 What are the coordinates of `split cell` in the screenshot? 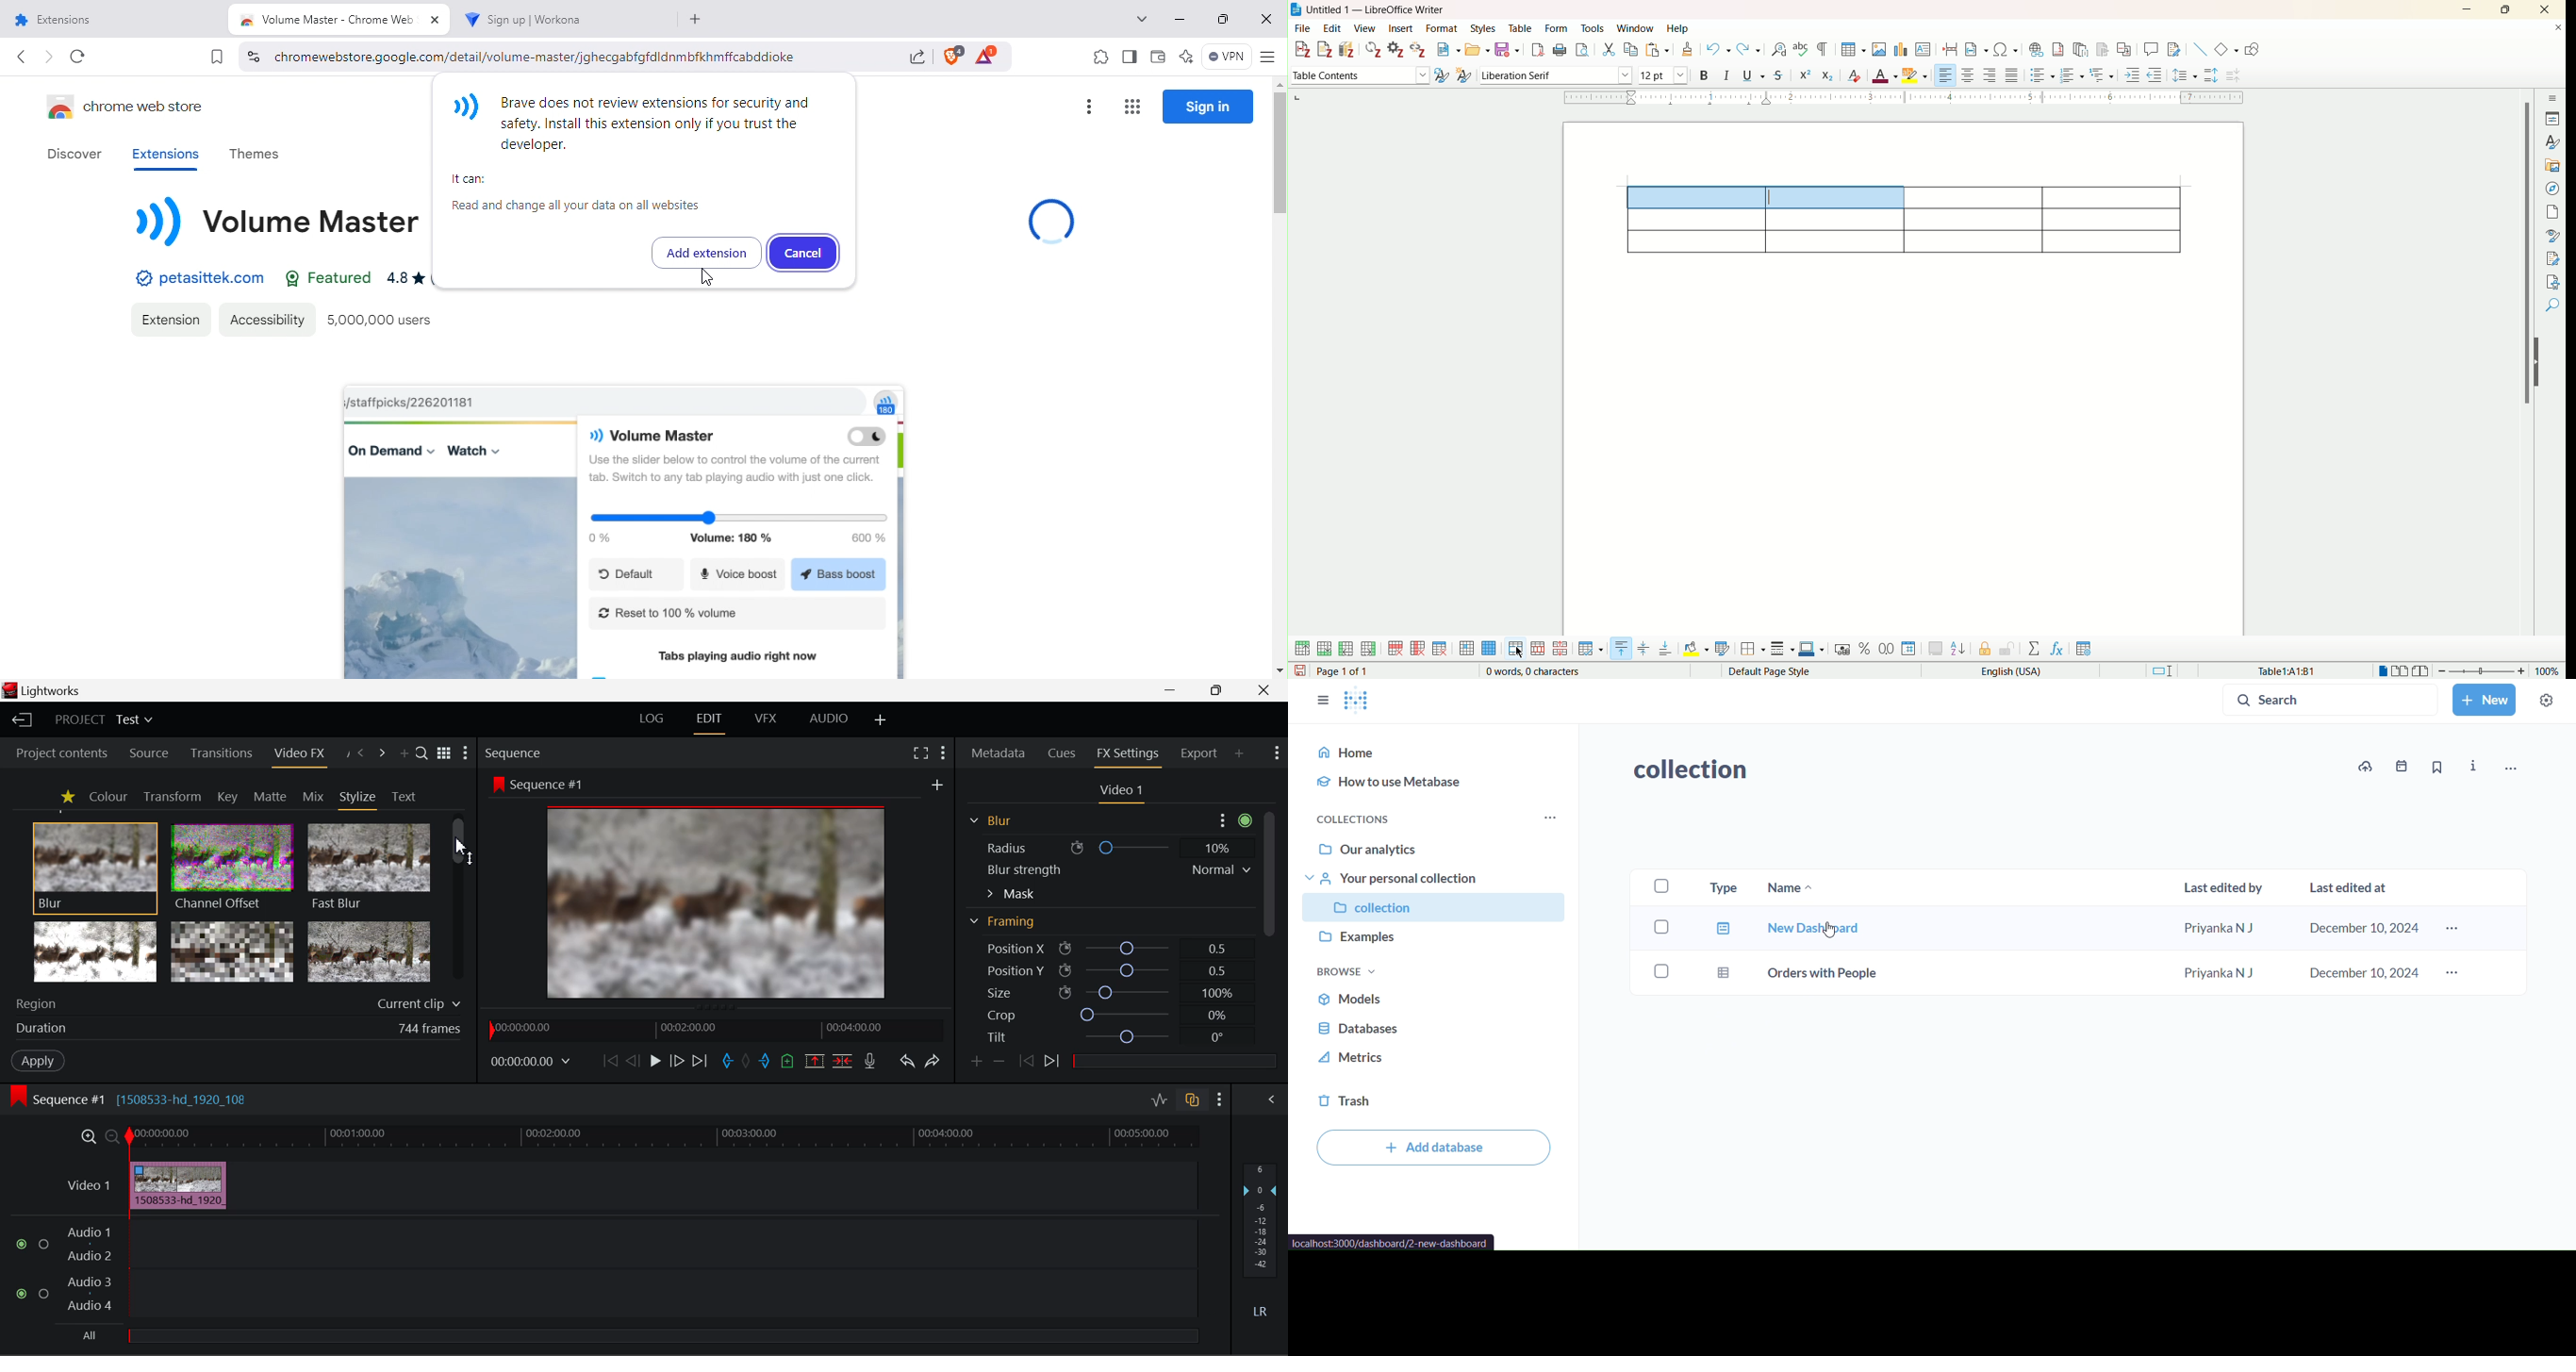 It's located at (1537, 649).